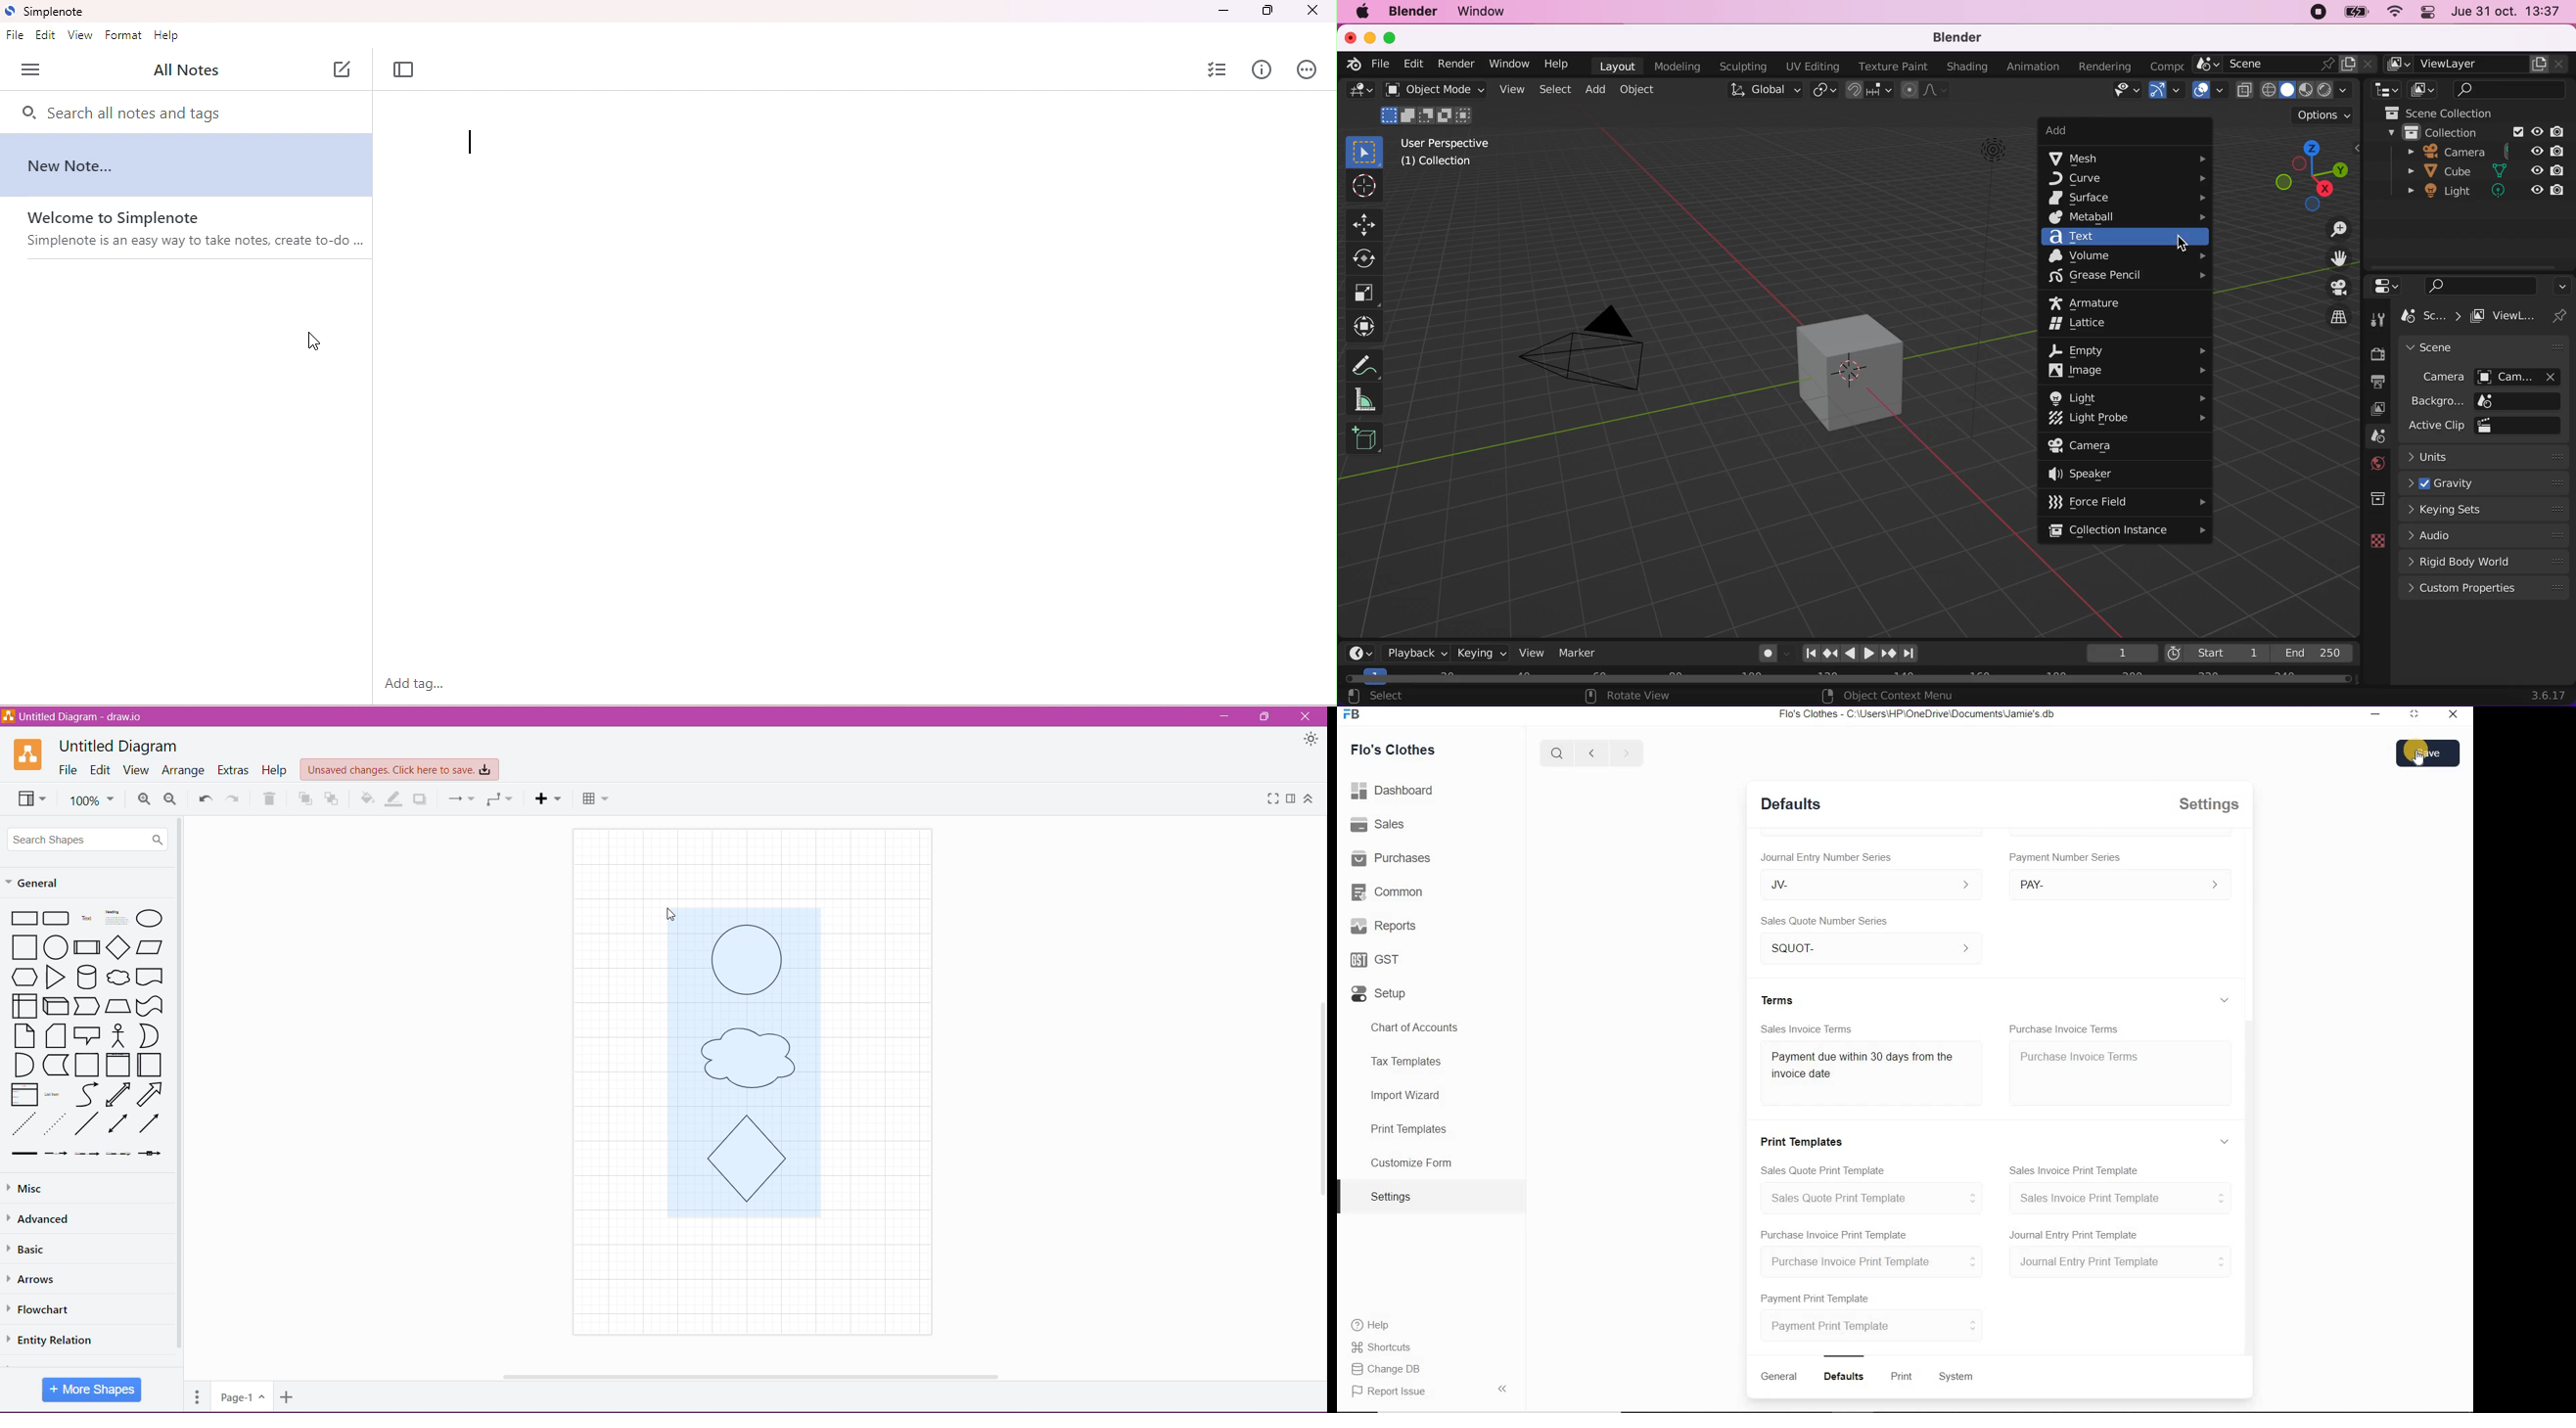 The width and height of the screenshot is (2576, 1428). Describe the element at coordinates (195, 1395) in the screenshot. I see `Pages` at that location.